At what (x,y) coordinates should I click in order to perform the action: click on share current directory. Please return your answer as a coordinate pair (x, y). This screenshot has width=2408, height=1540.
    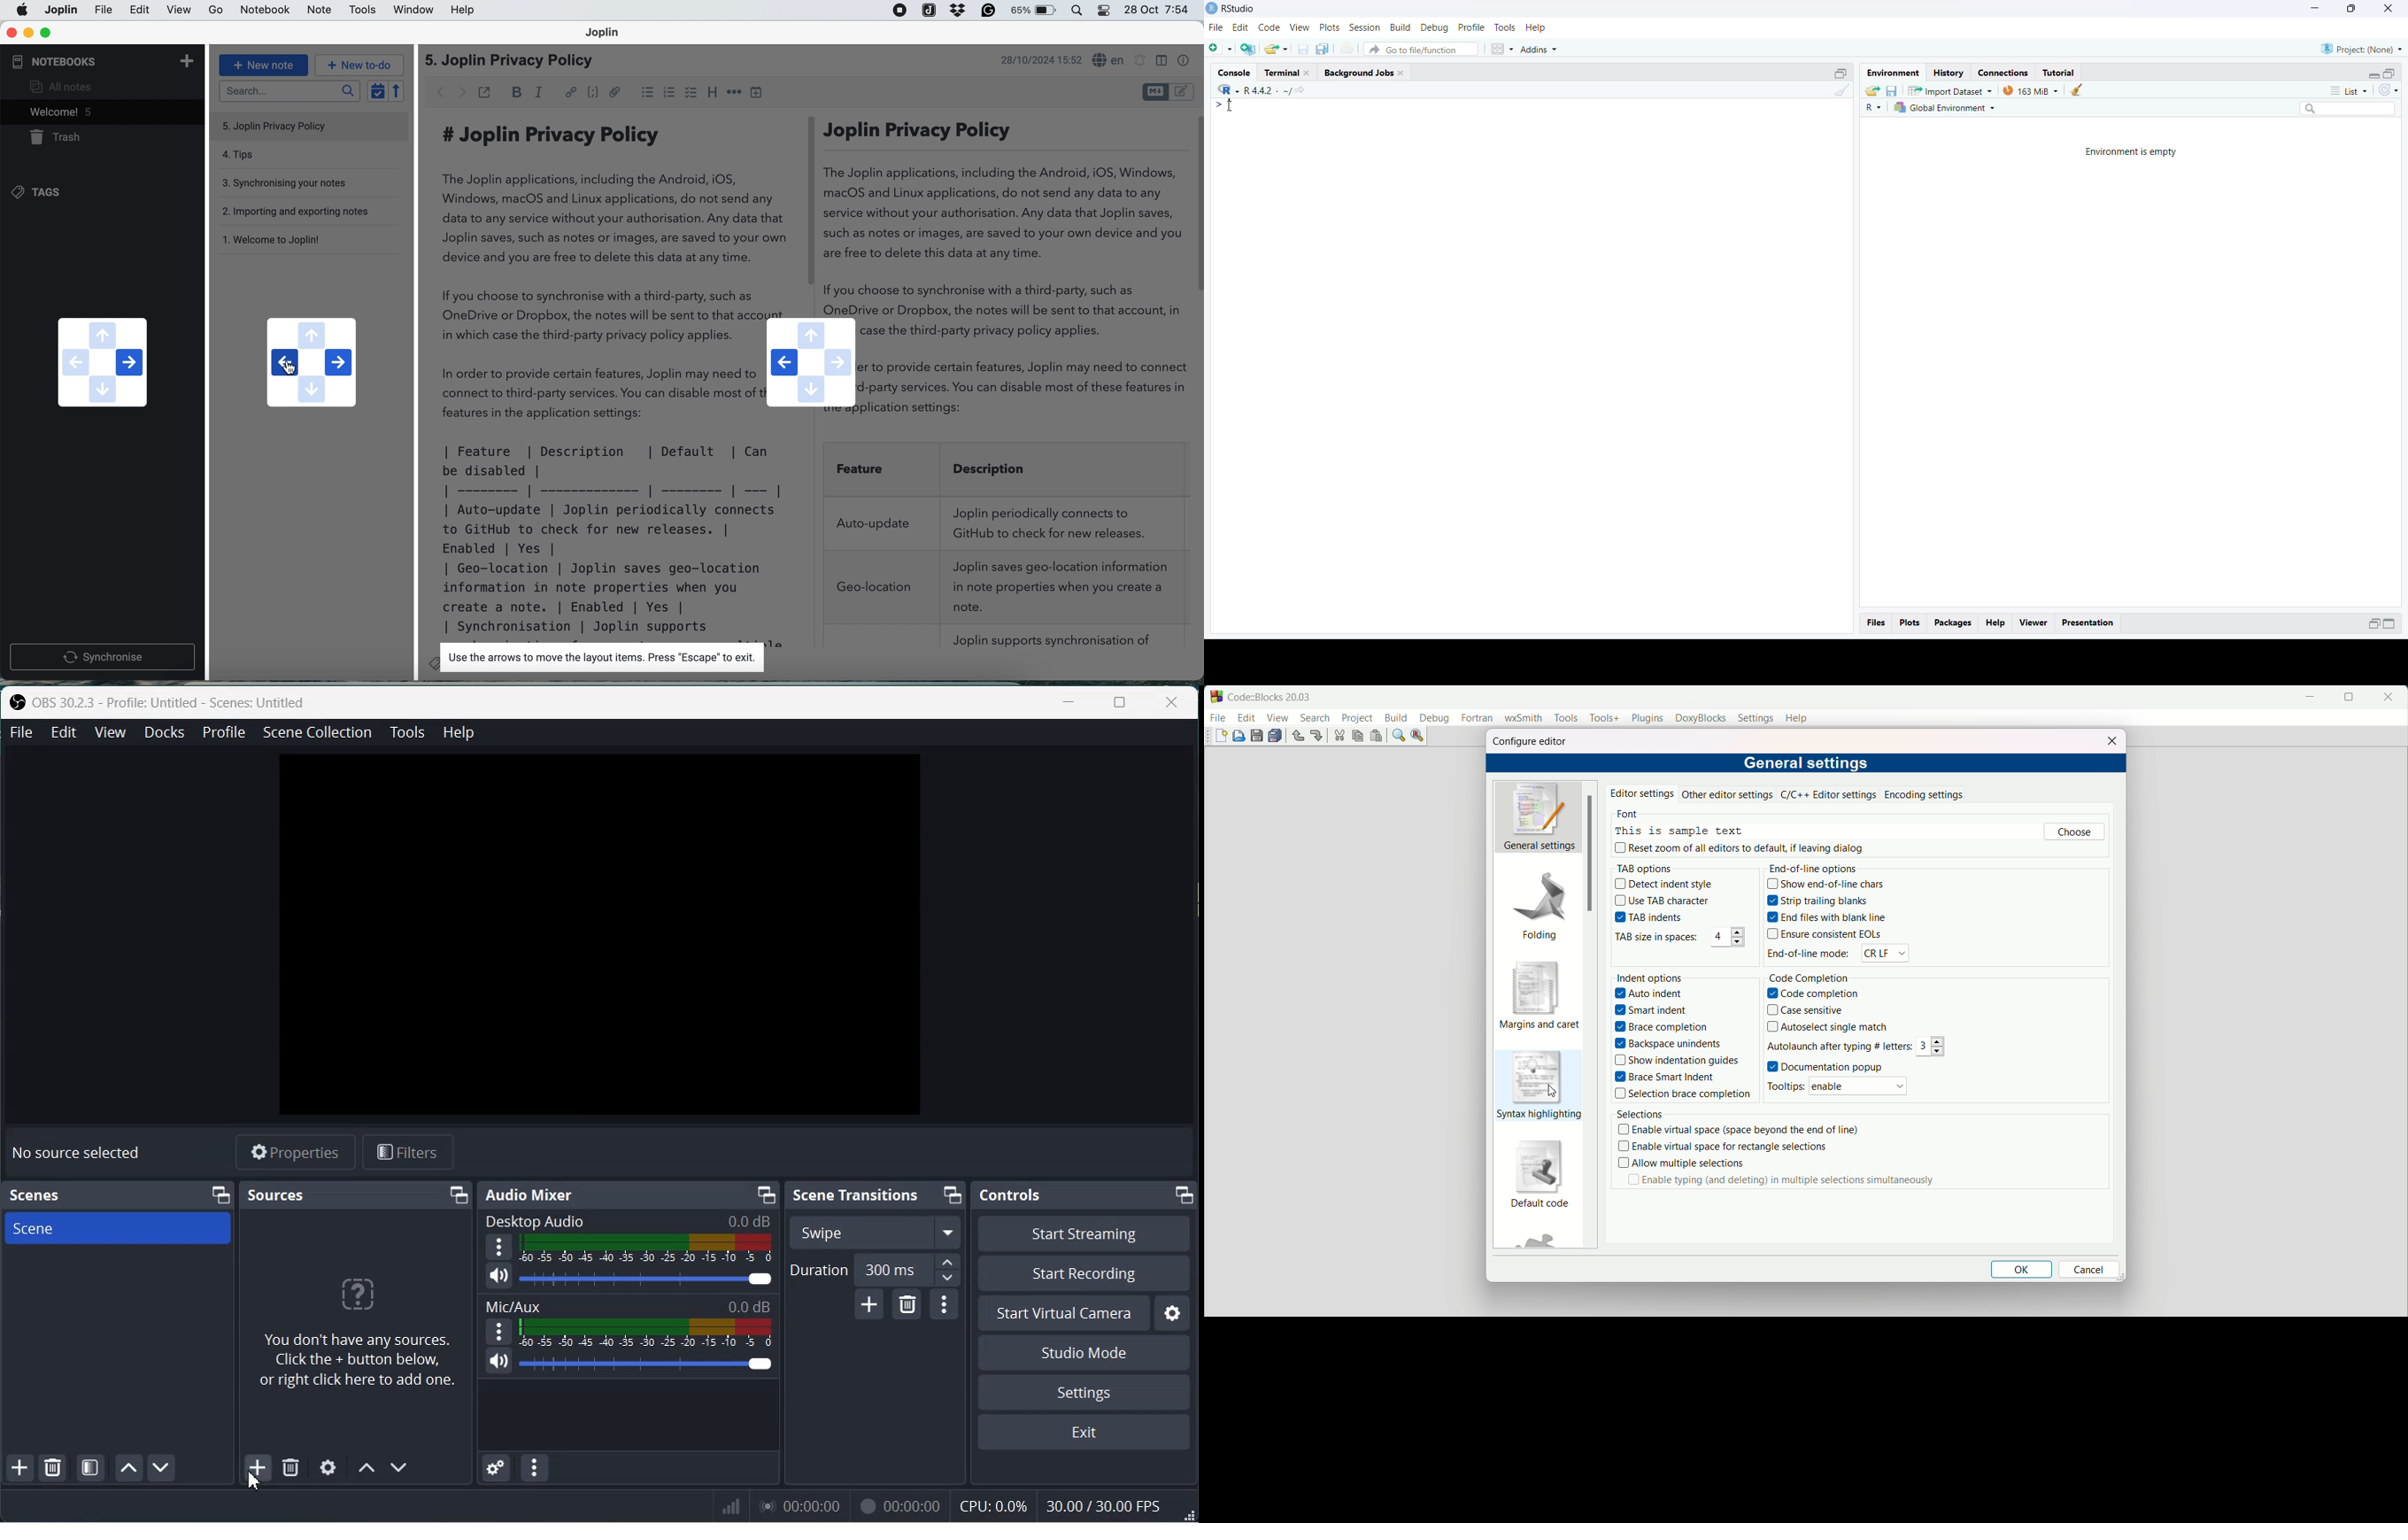
    Looking at the image, I should click on (1294, 92).